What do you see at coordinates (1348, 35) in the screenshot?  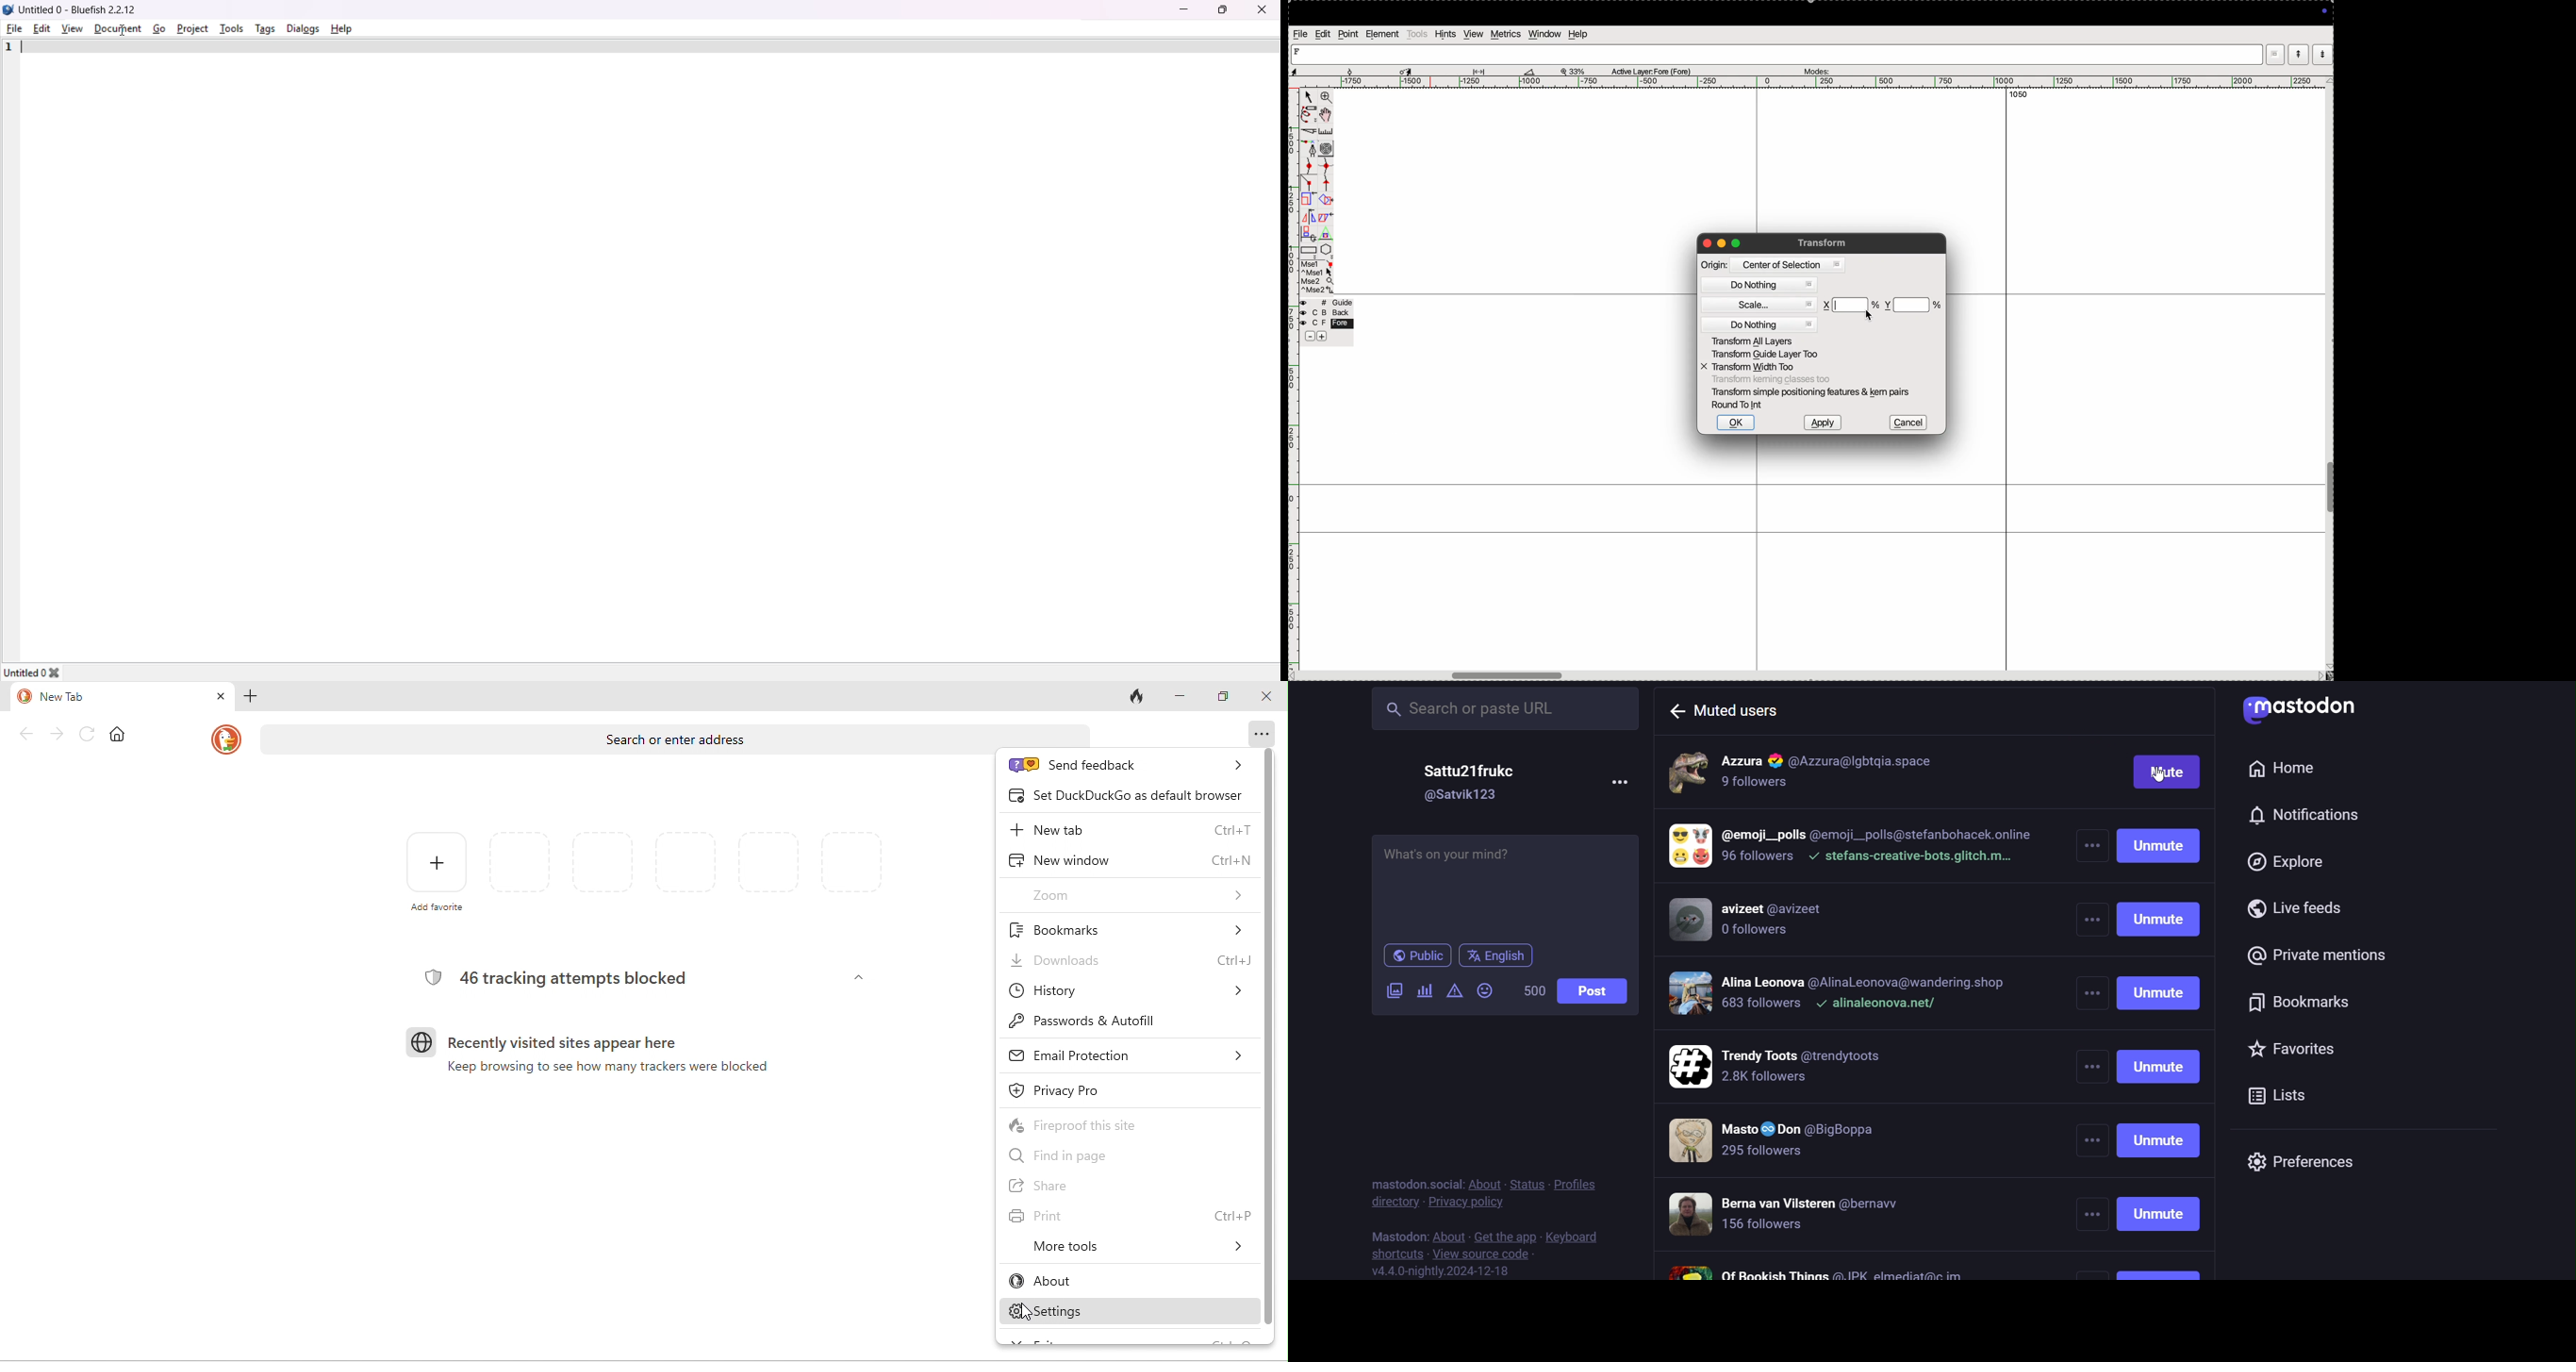 I see `point` at bounding box center [1348, 35].